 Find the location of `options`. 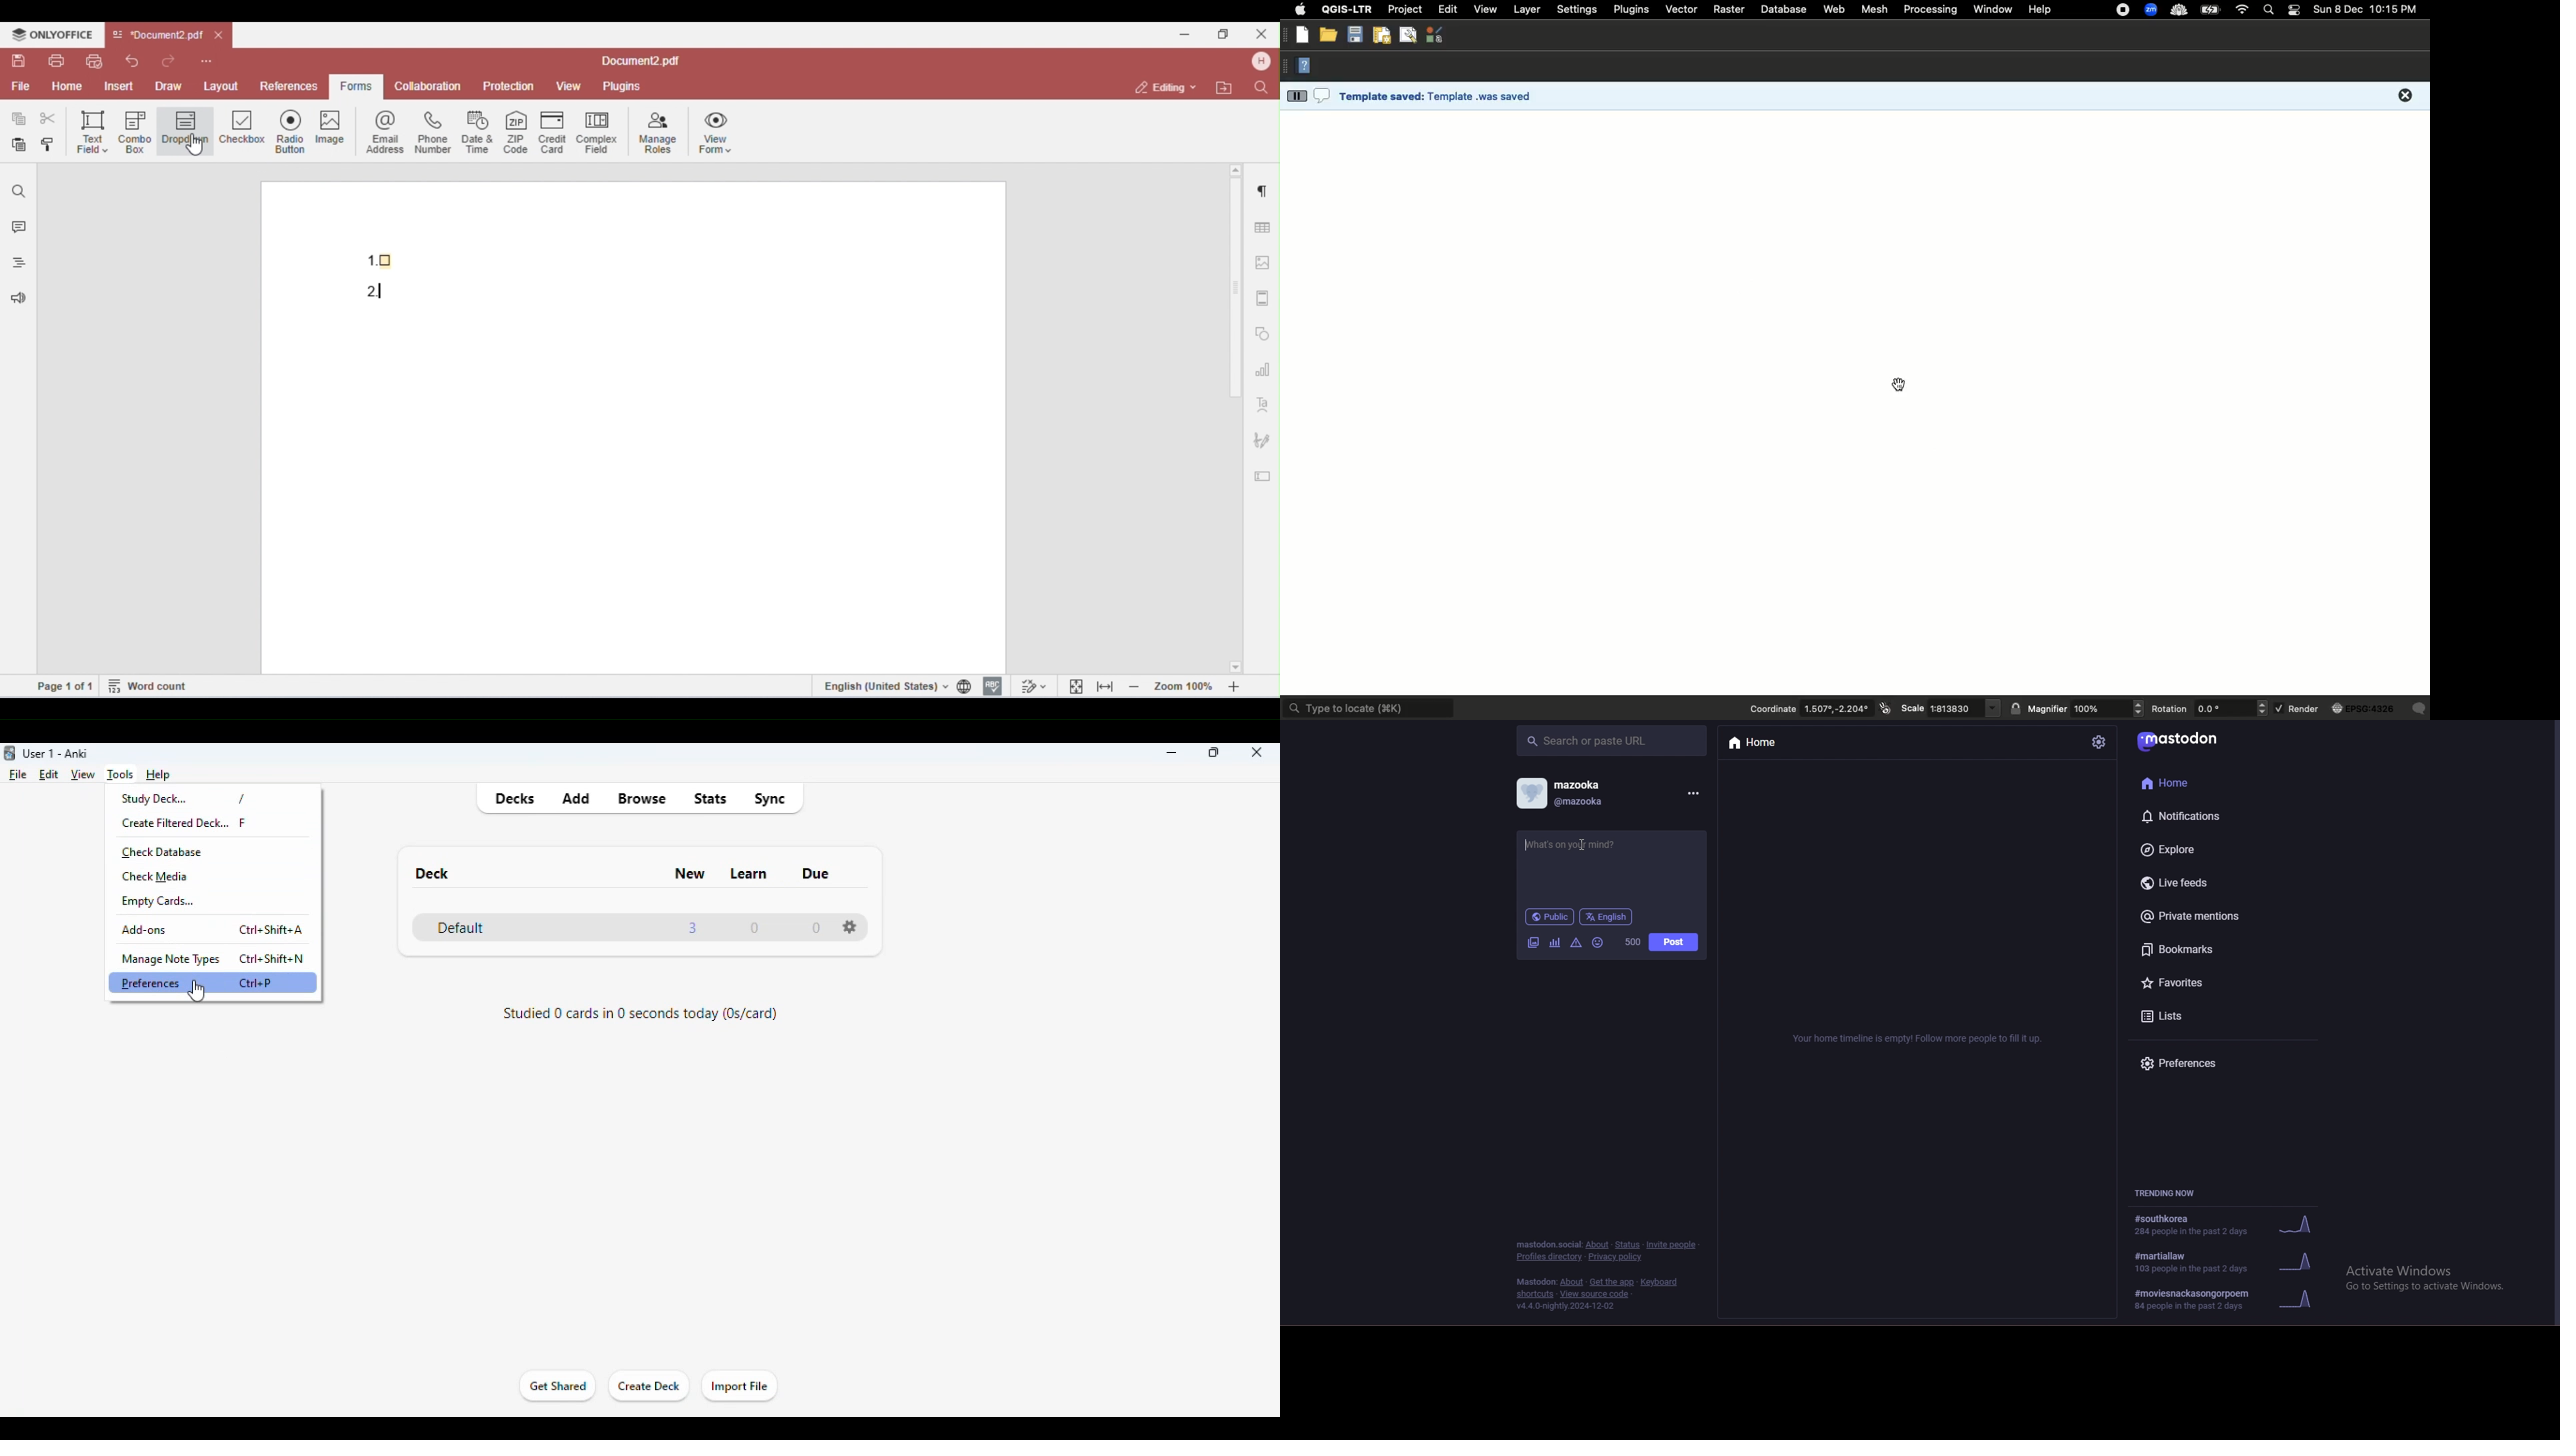

options is located at coordinates (1696, 793).